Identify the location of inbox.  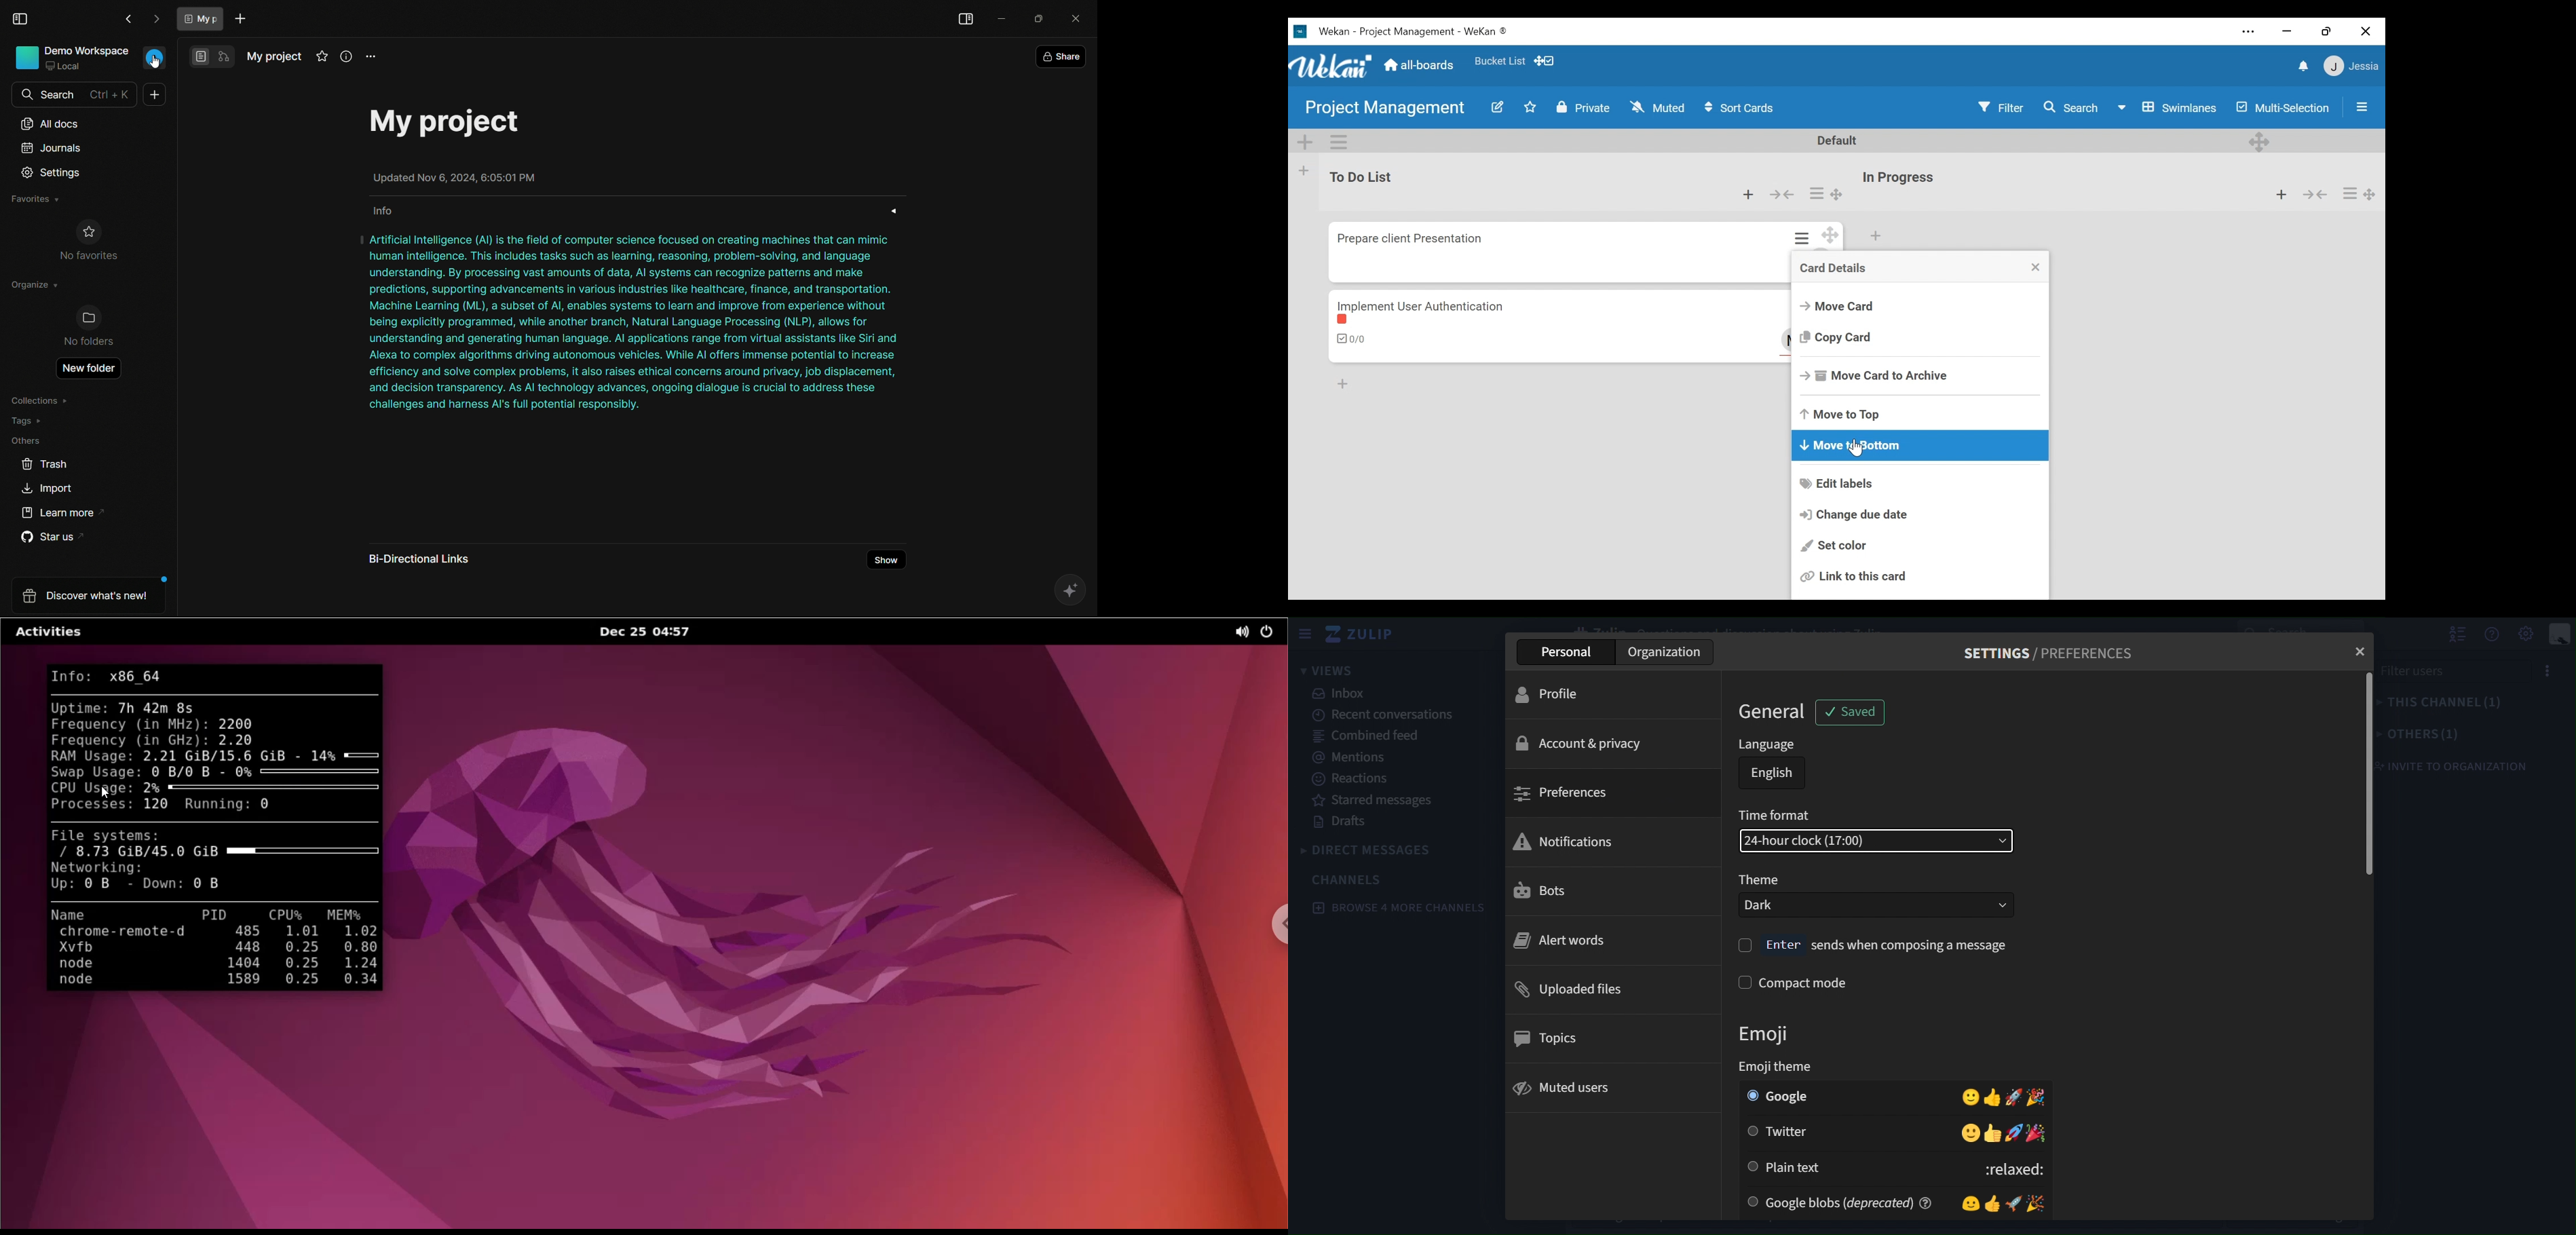
(1339, 694).